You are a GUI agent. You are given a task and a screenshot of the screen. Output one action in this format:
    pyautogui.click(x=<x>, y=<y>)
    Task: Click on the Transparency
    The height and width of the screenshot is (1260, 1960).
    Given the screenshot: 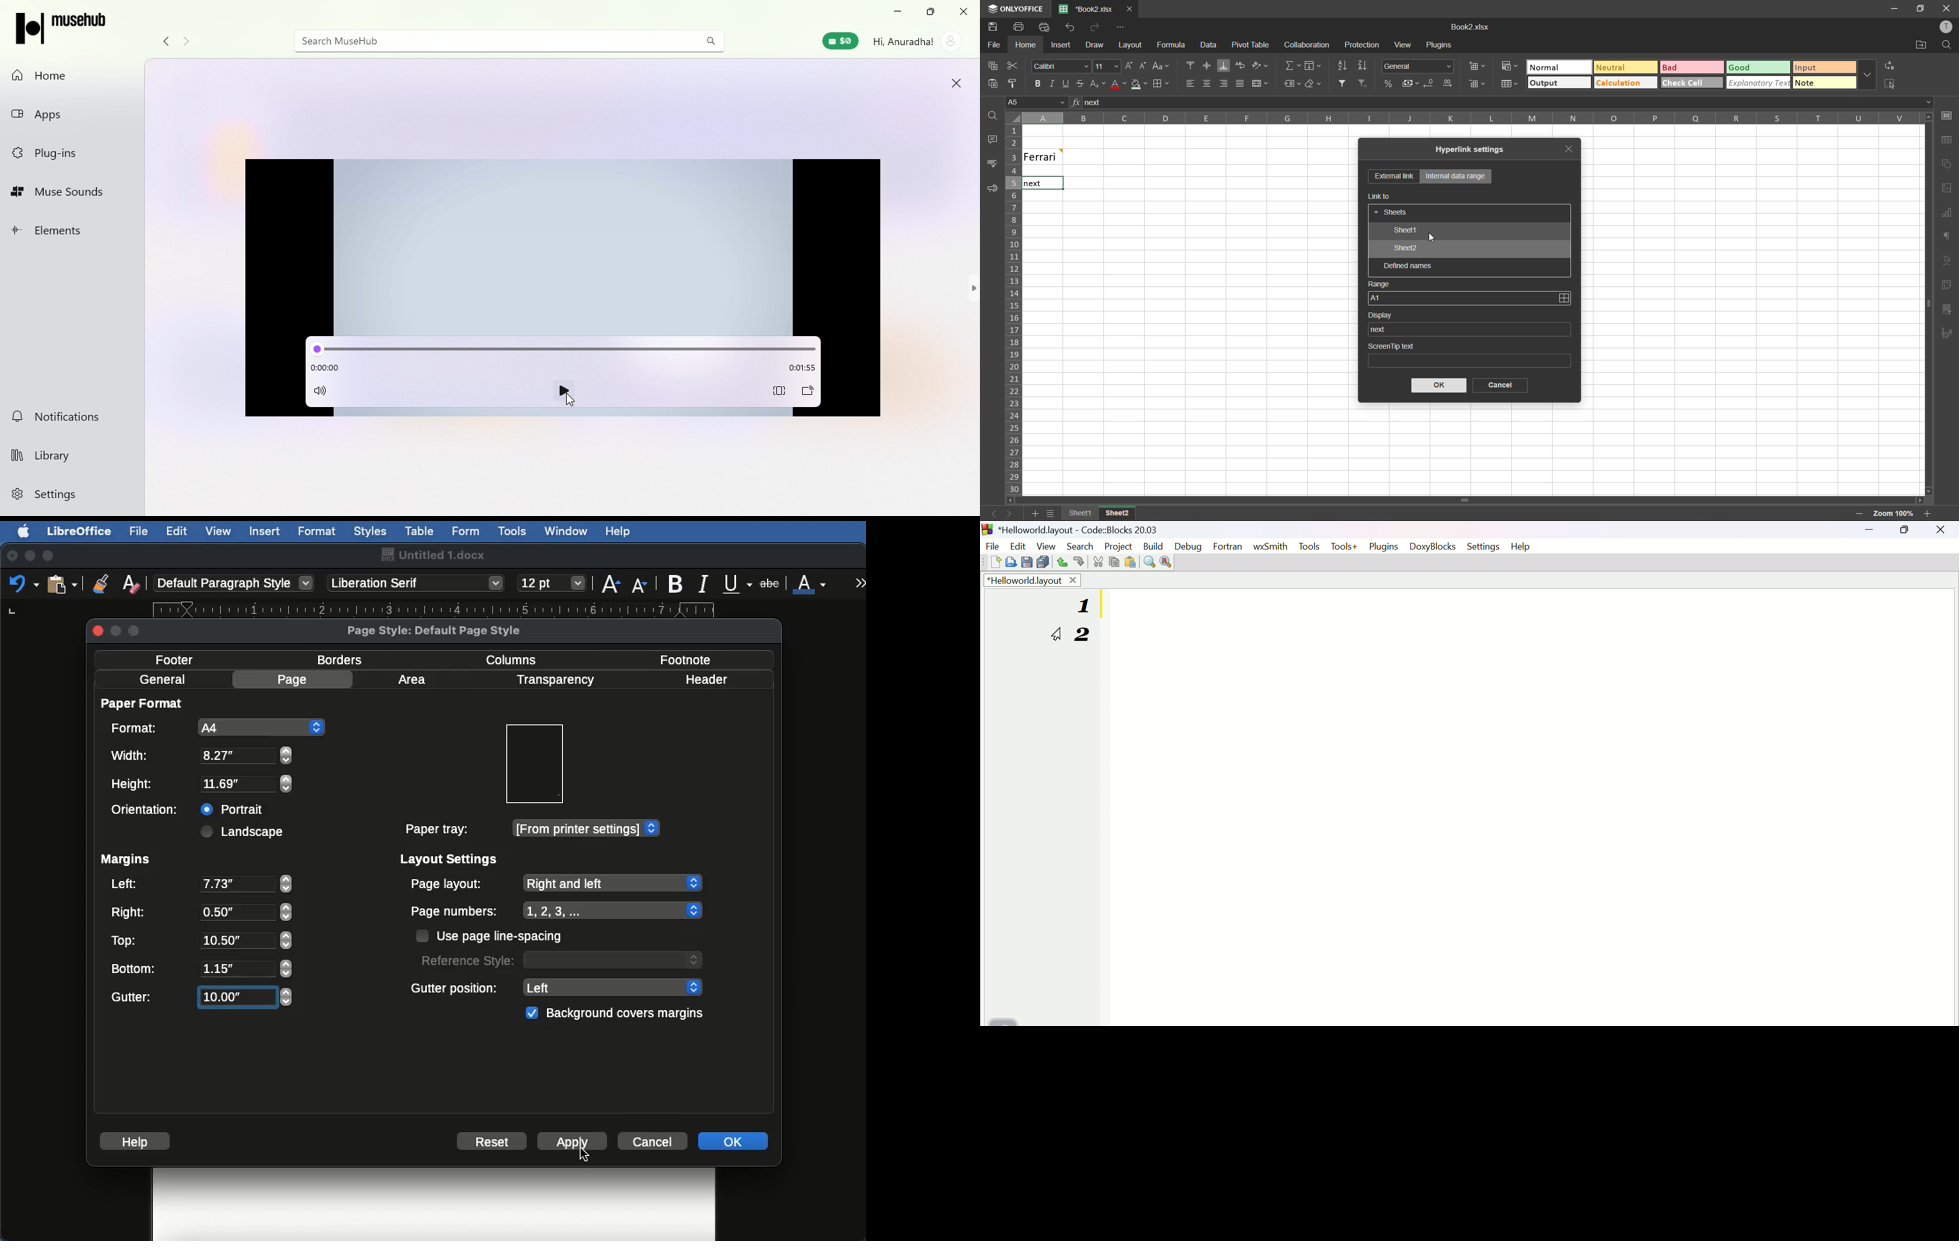 What is the action you would take?
    pyautogui.click(x=555, y=680)
    